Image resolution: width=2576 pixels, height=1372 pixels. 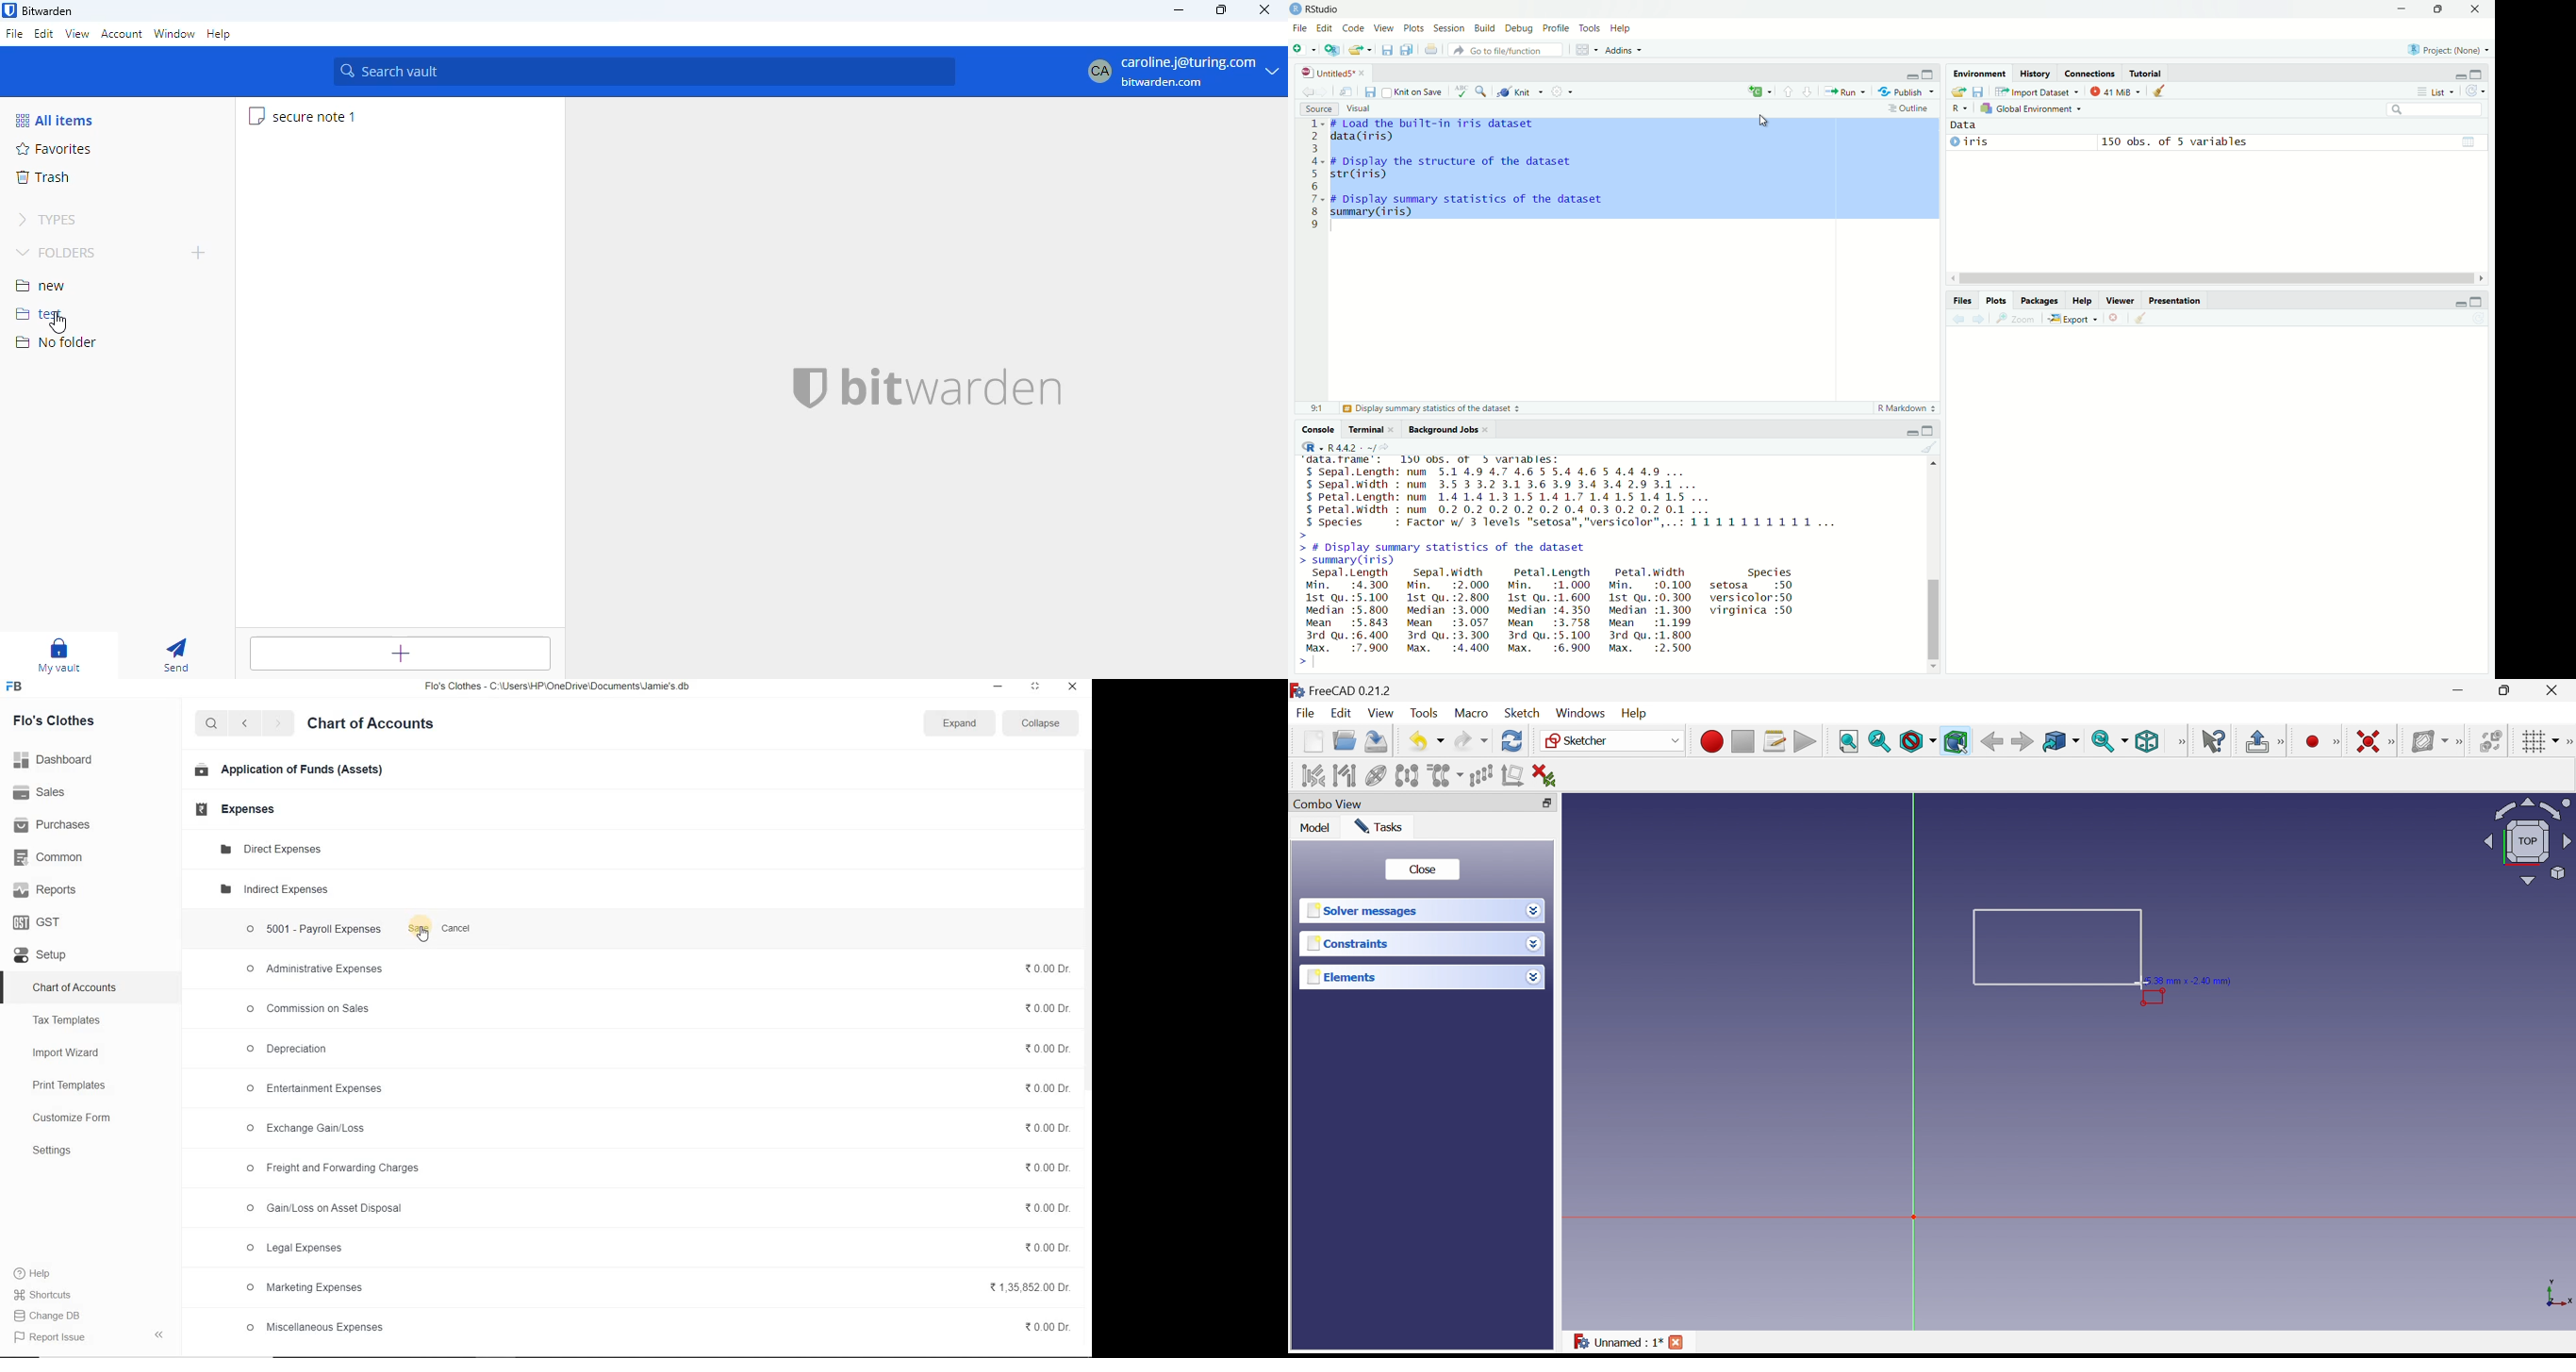 I want to click on Close, so click(x=2553, y=690).